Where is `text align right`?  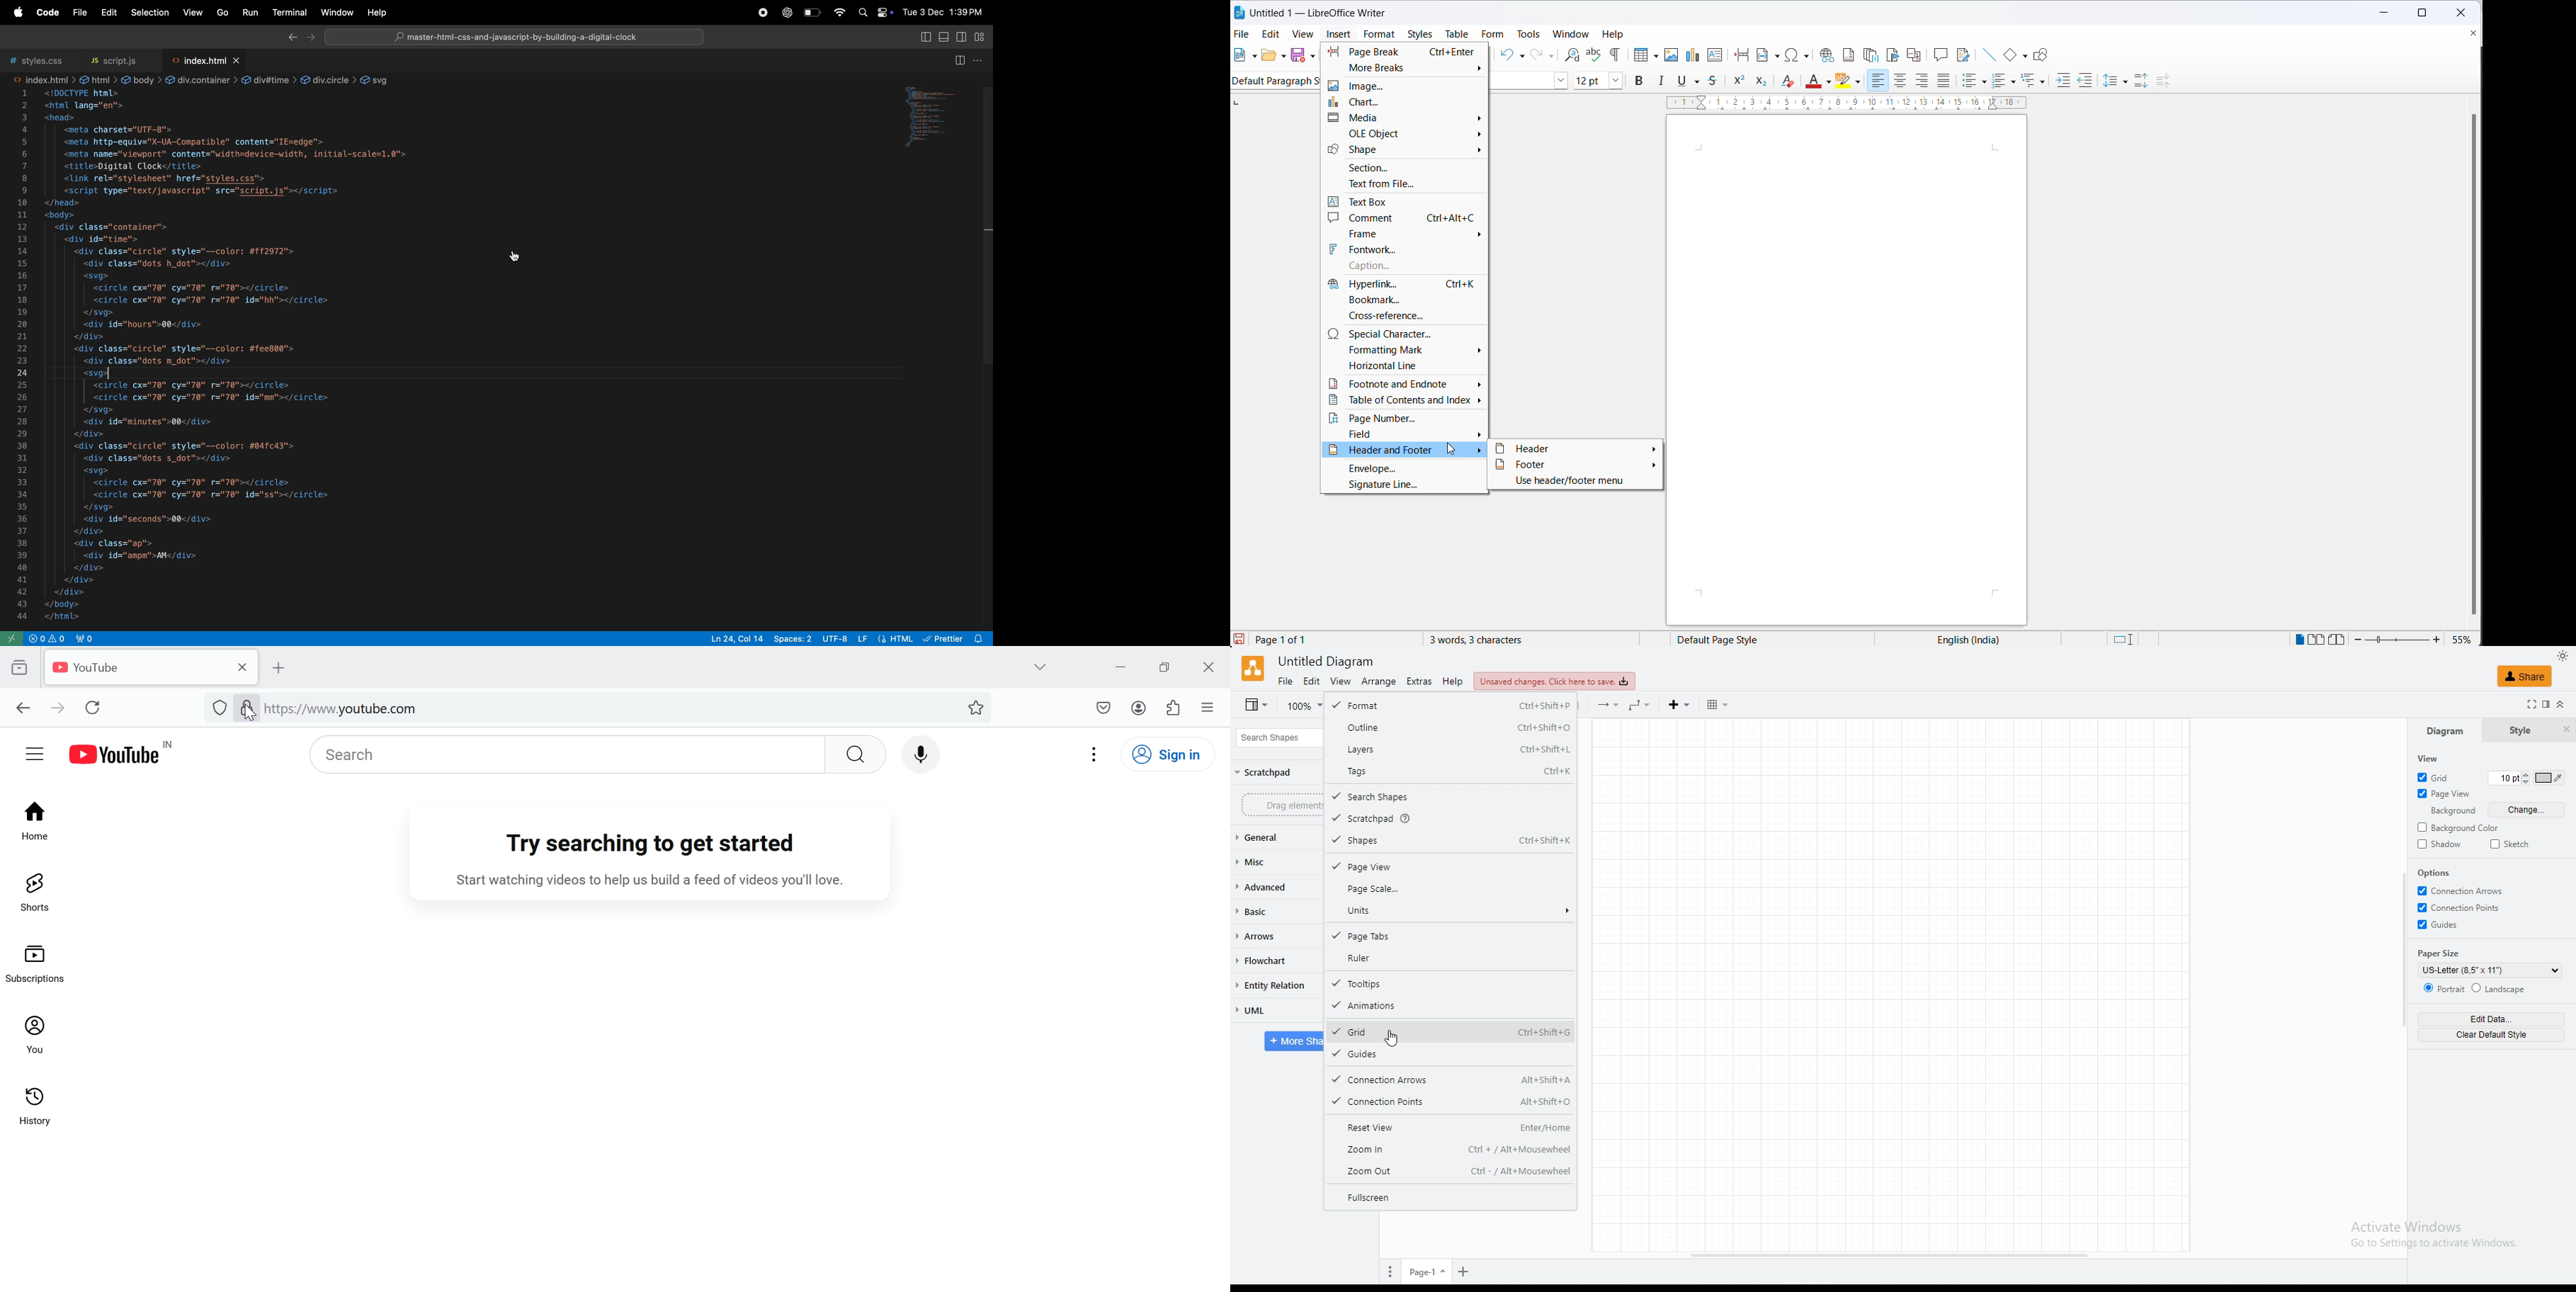
text align right is located at coordinates (1922, 81).